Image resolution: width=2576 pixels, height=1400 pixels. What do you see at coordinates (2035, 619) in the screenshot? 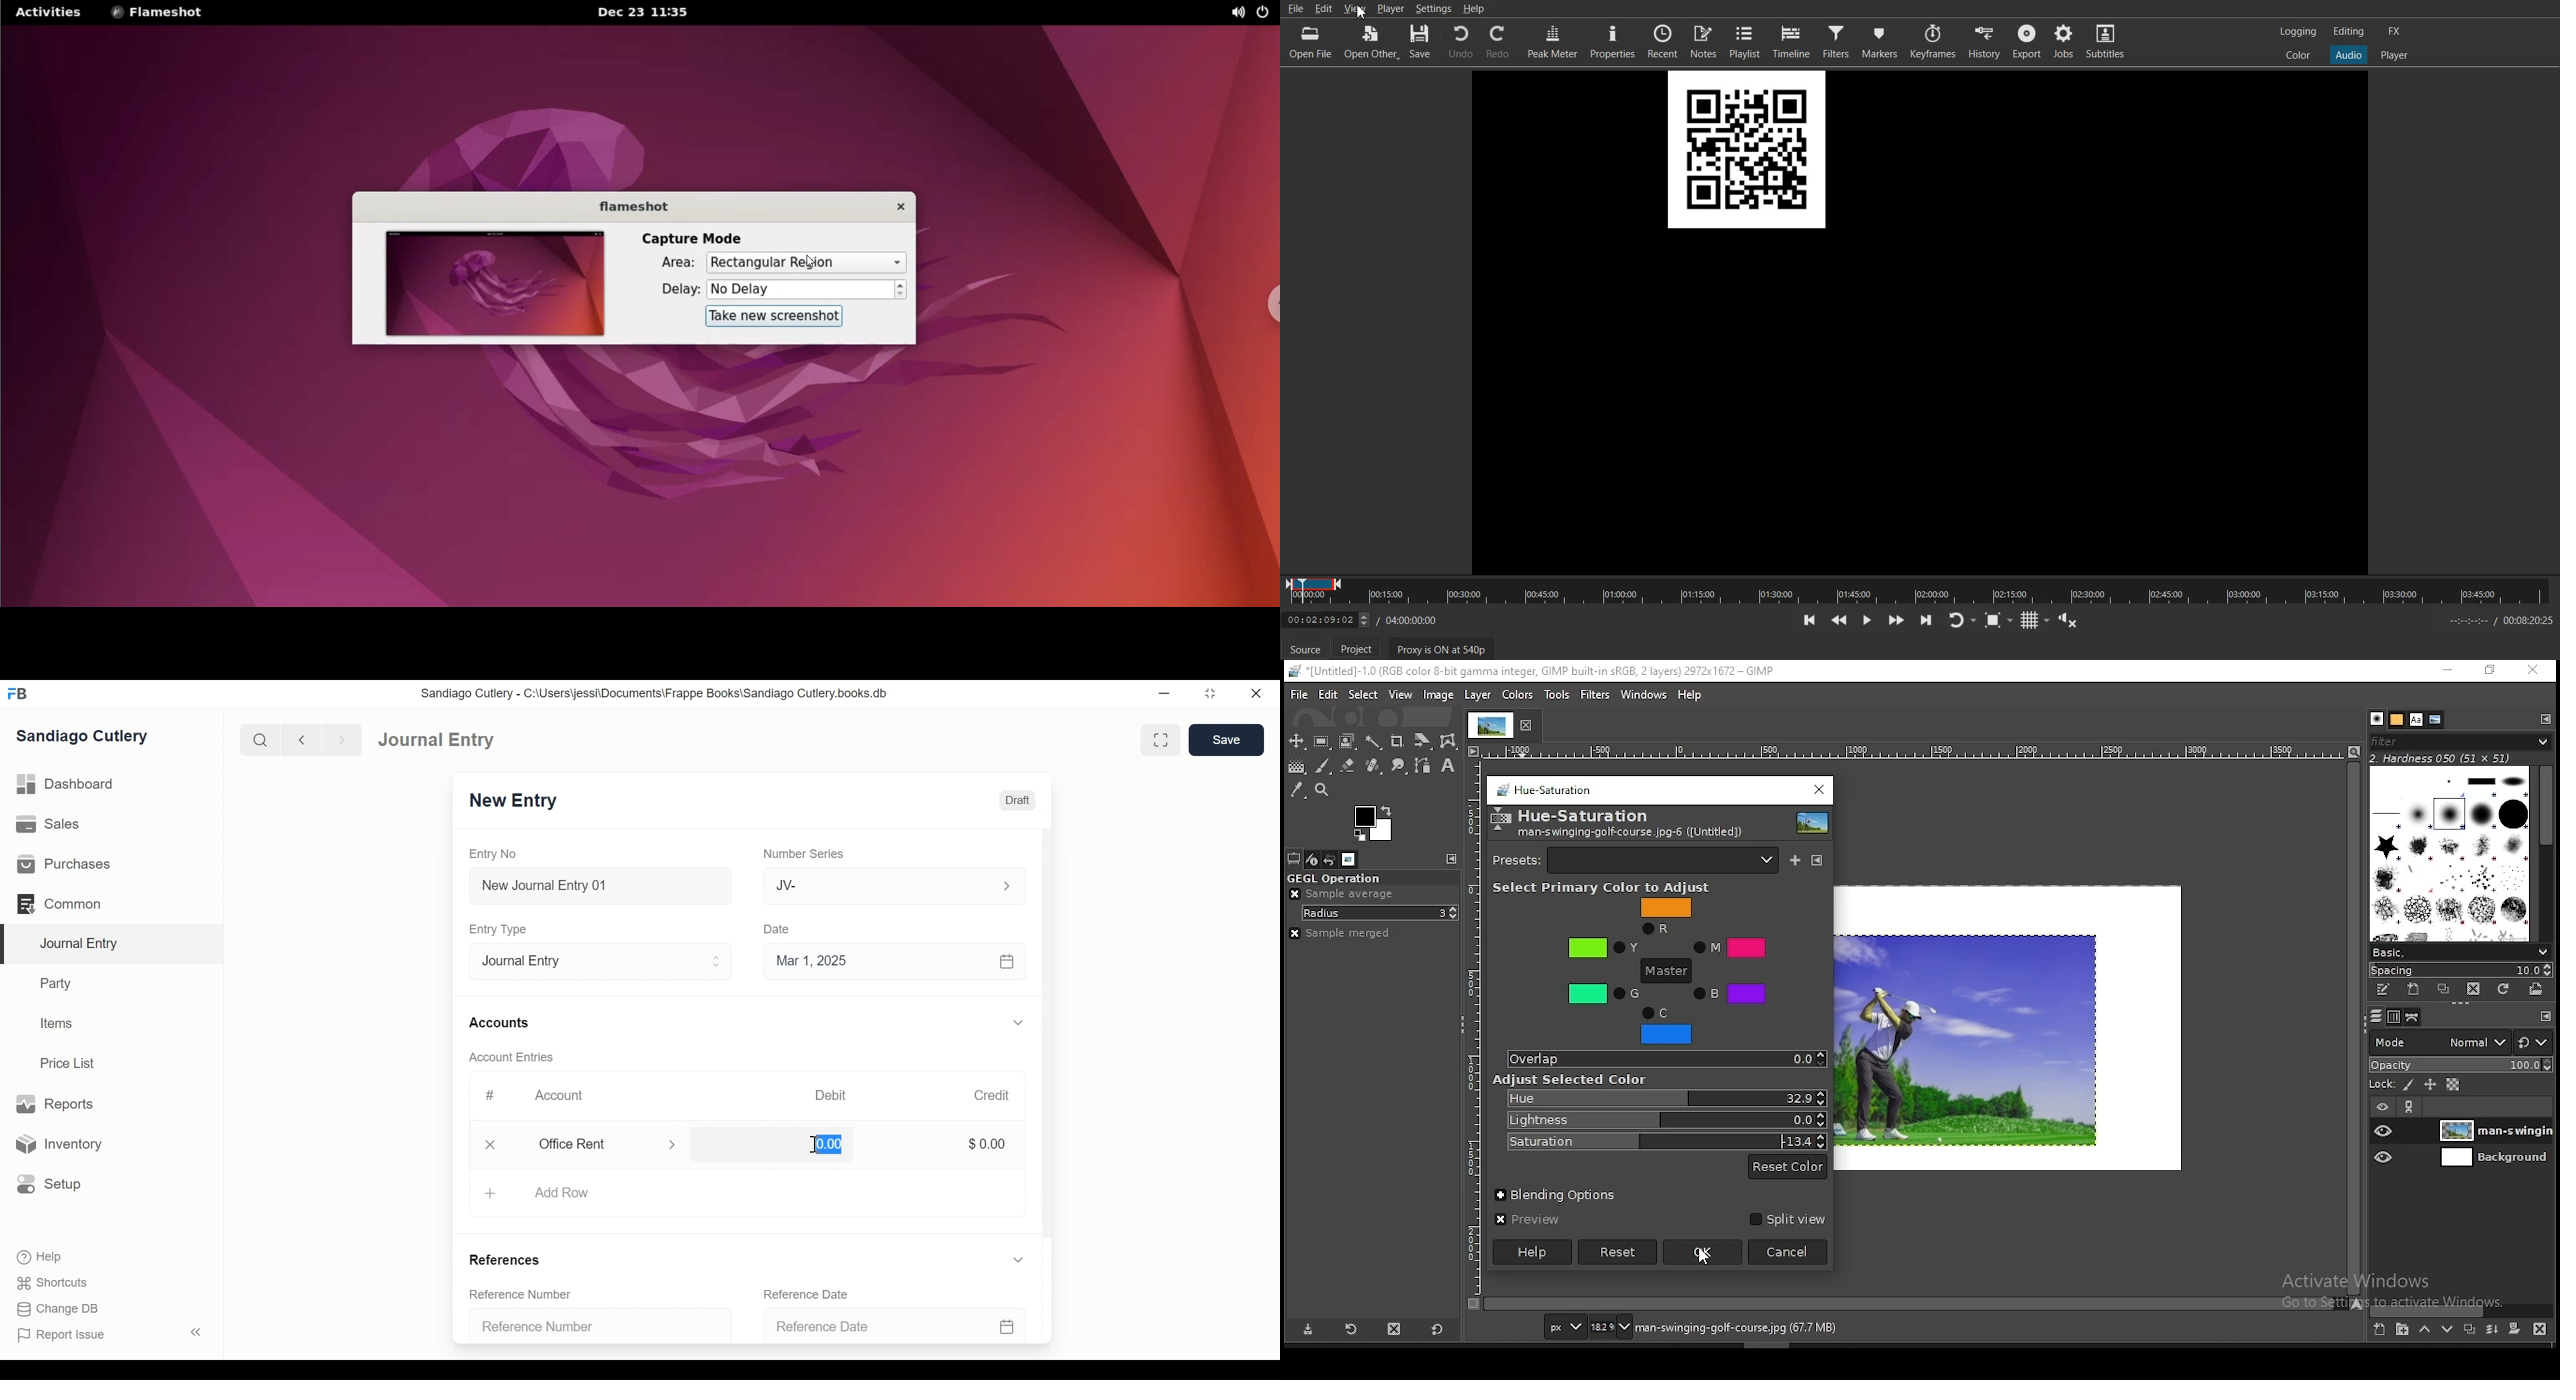
I see `Toggle grid display on the player` at bounding box center [2035, 619].